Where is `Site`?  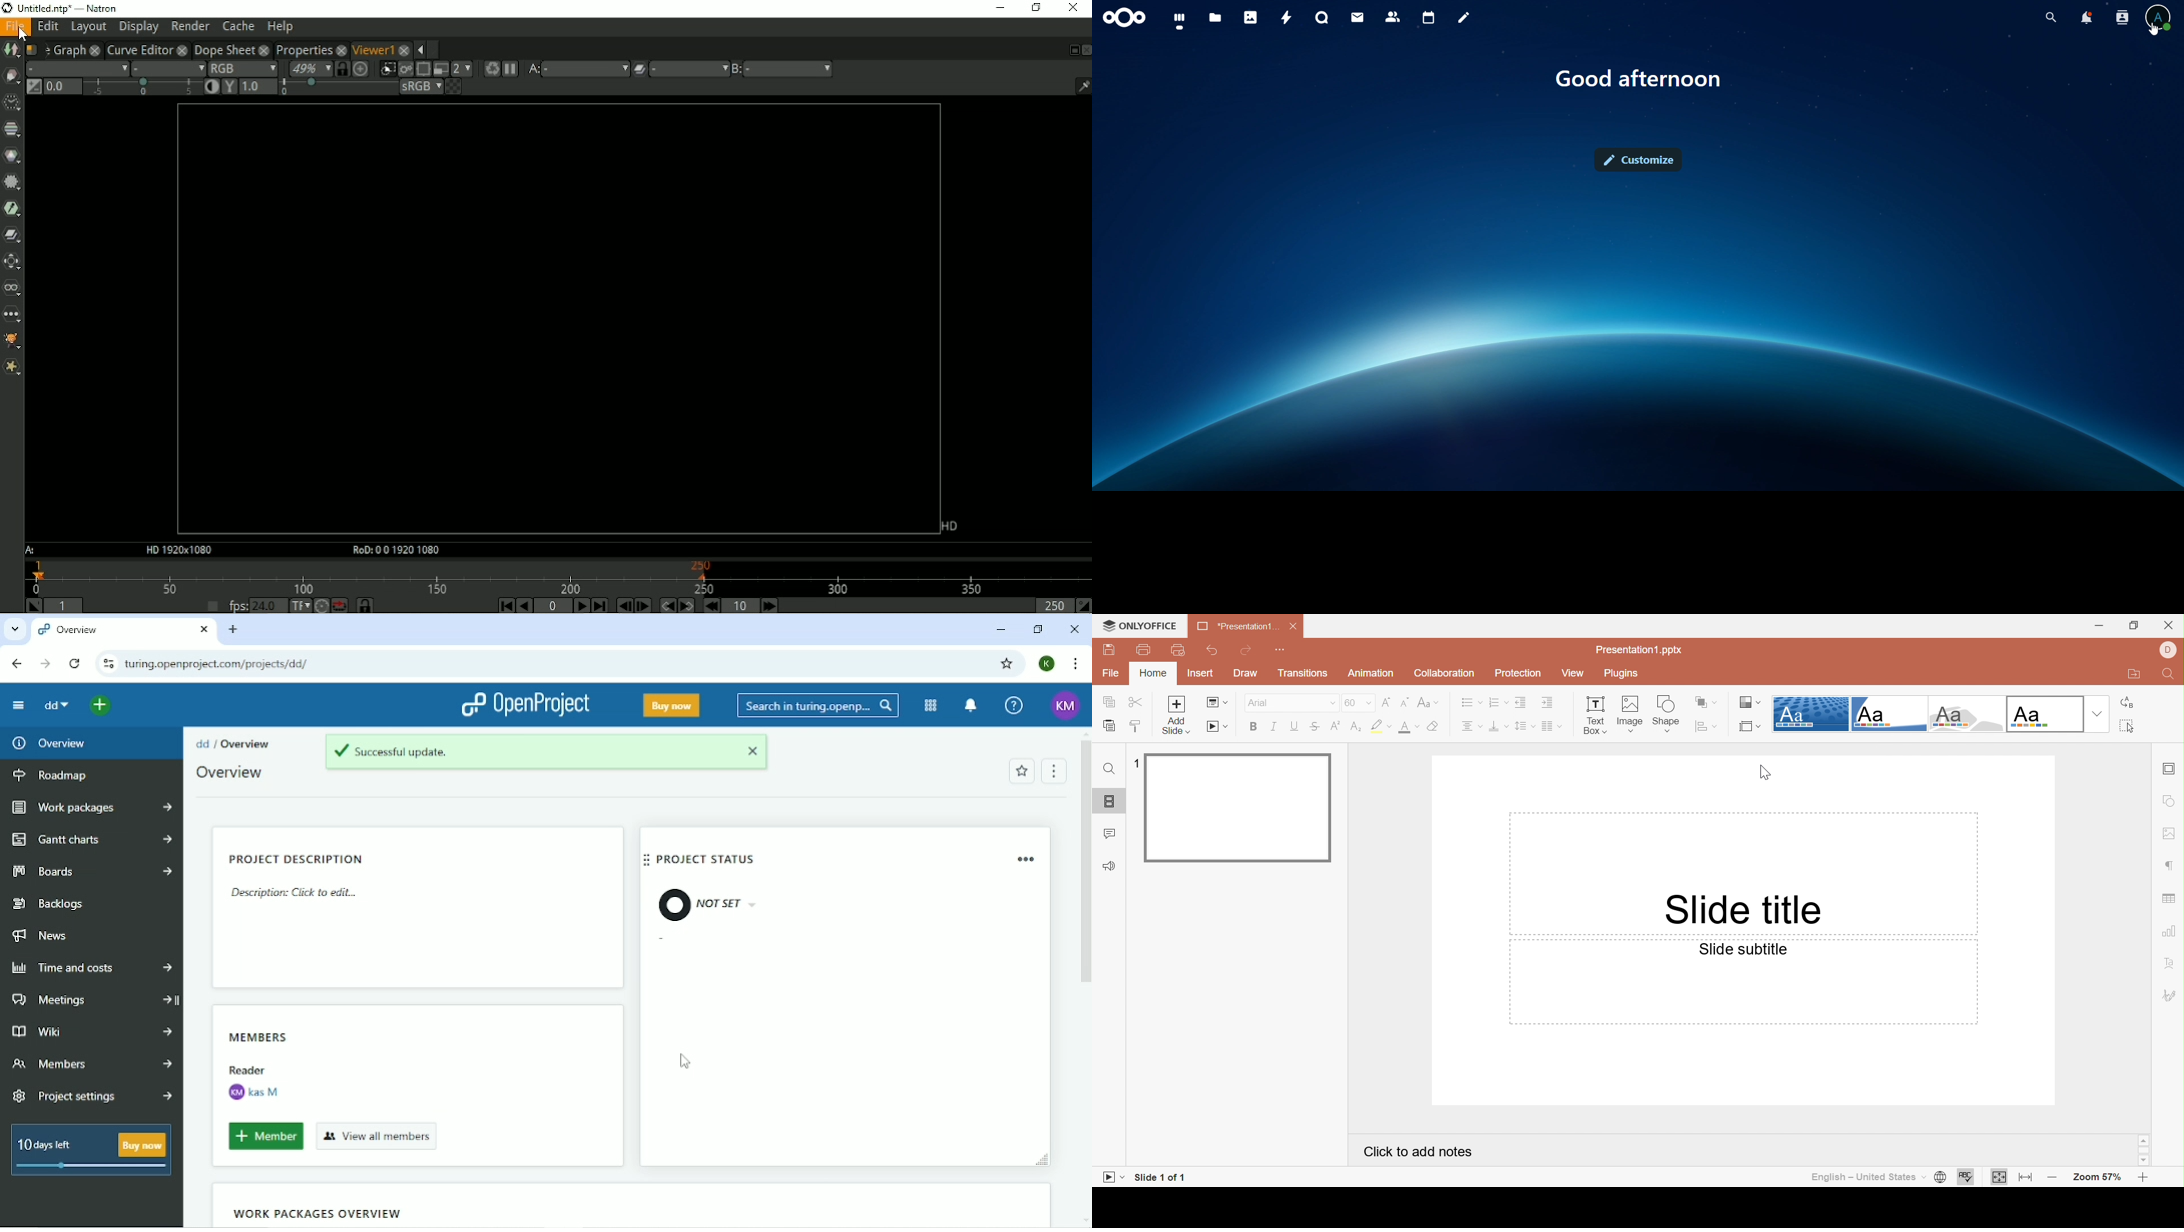 Site is located at coordinates (216, 664).